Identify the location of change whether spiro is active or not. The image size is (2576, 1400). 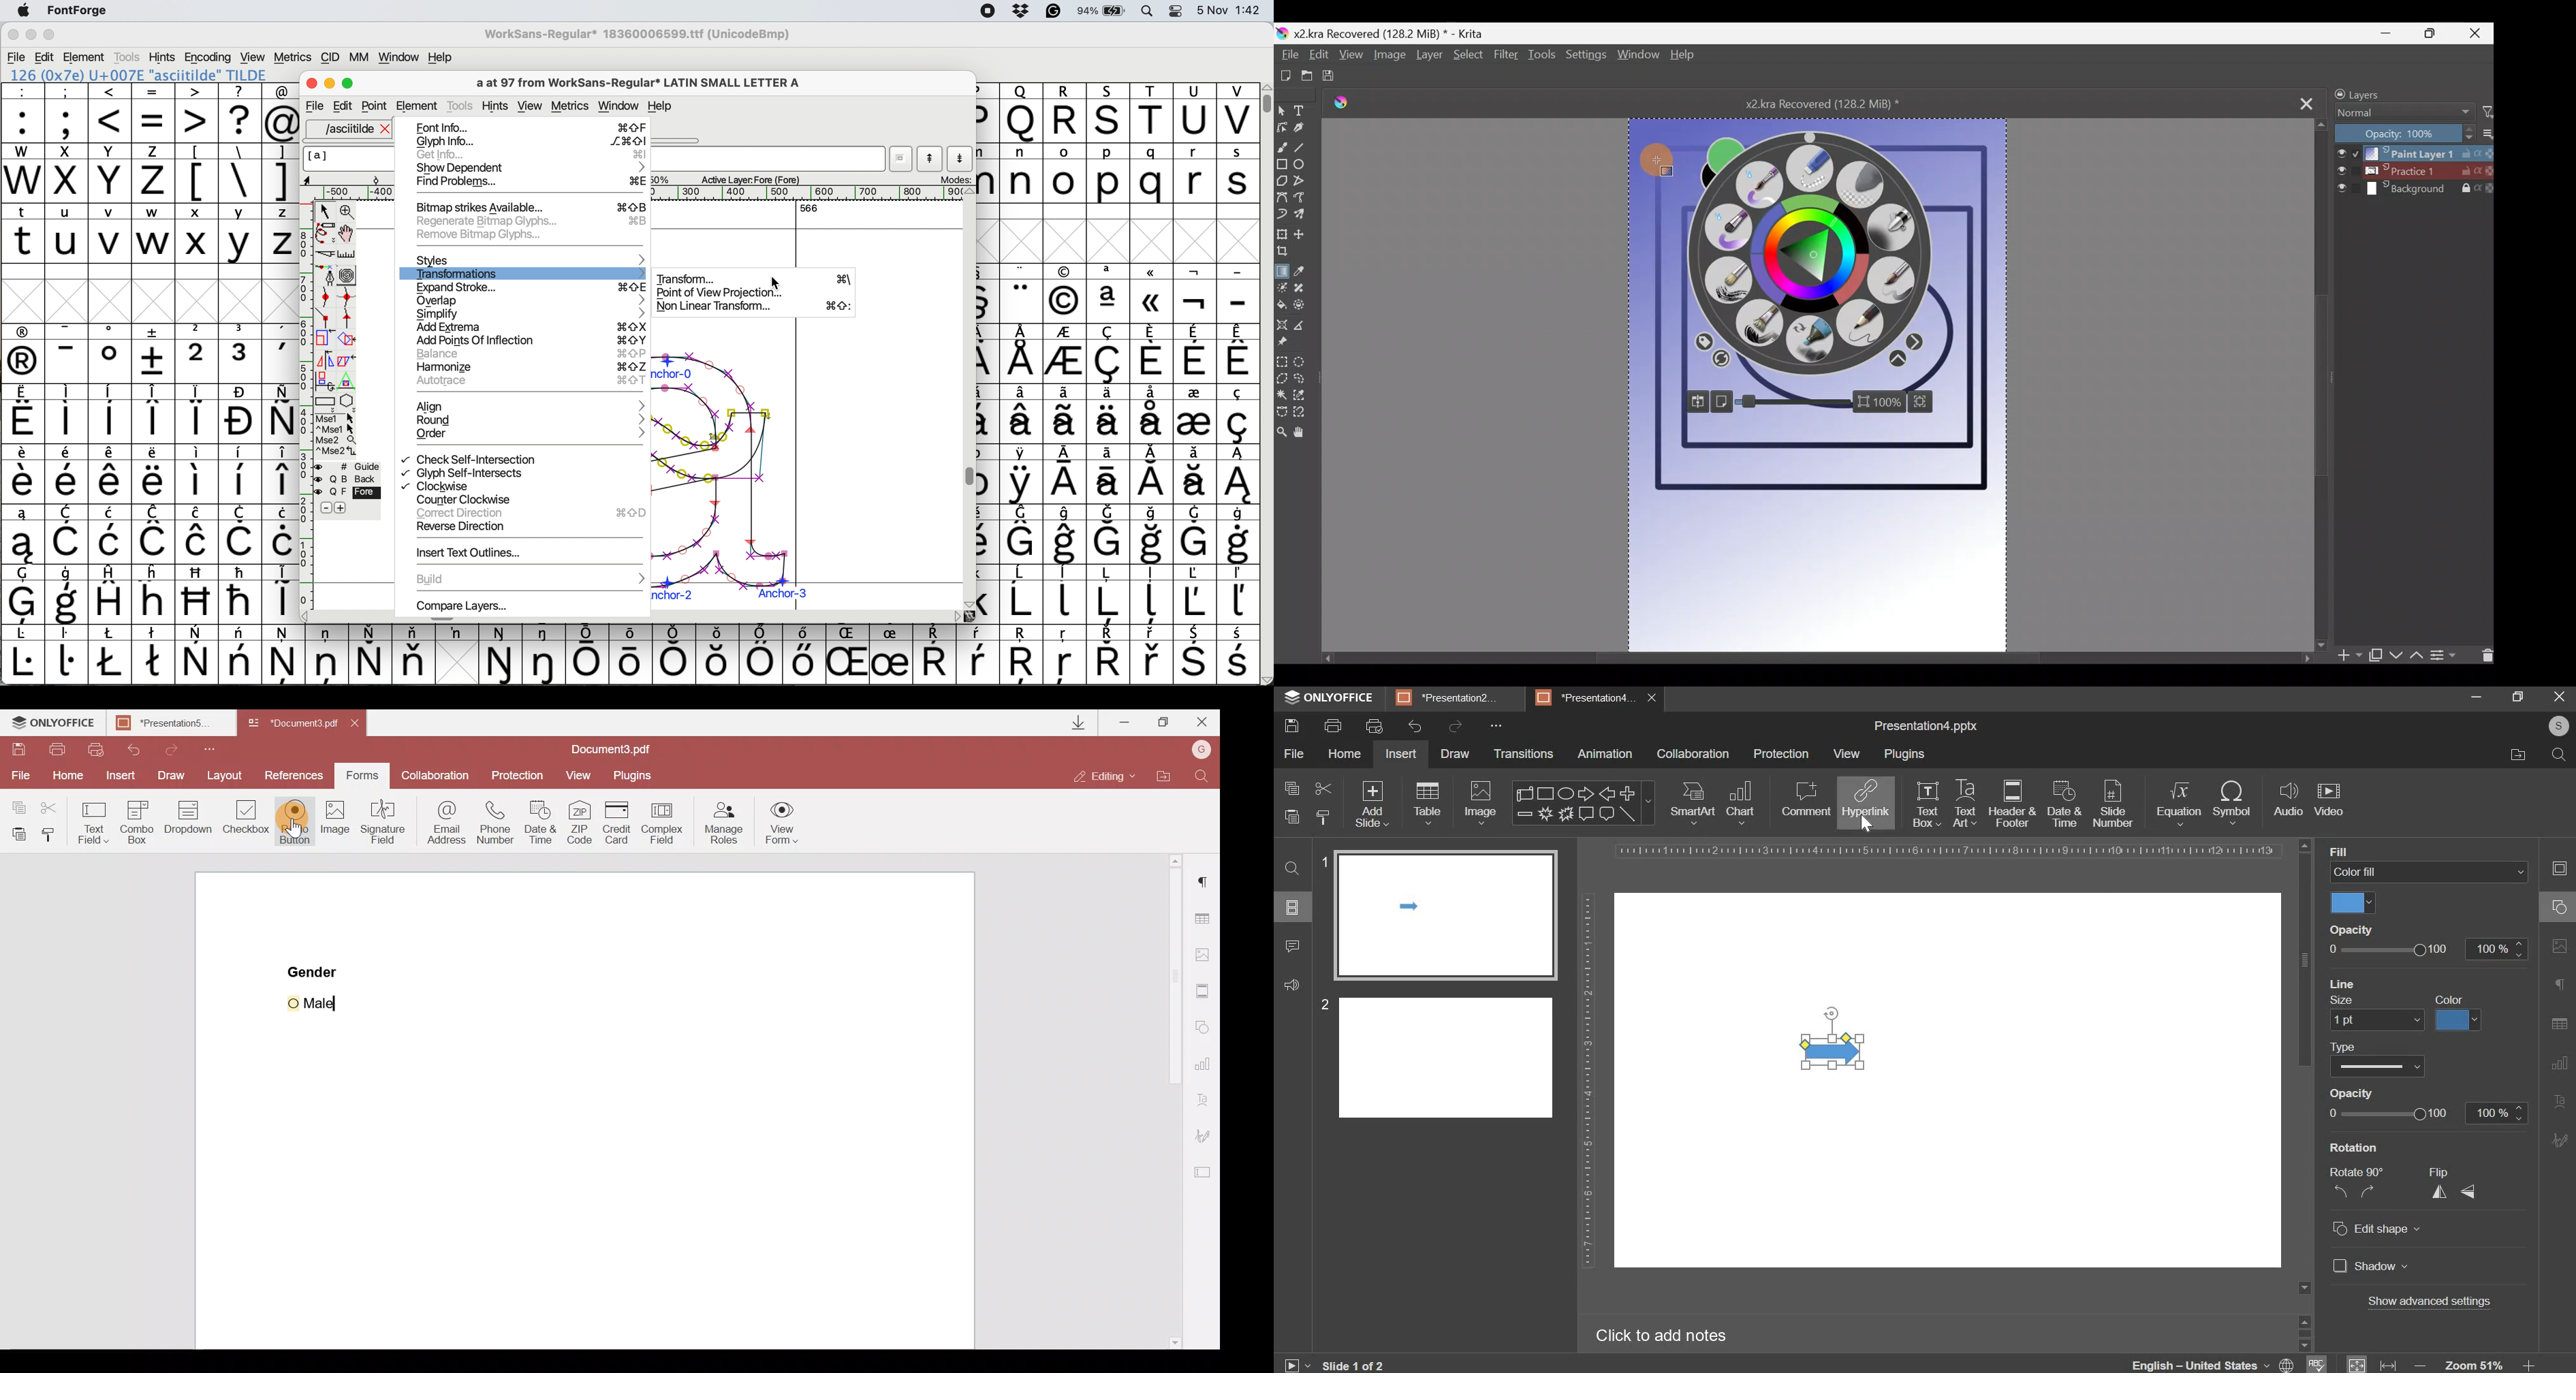
(347, 275).